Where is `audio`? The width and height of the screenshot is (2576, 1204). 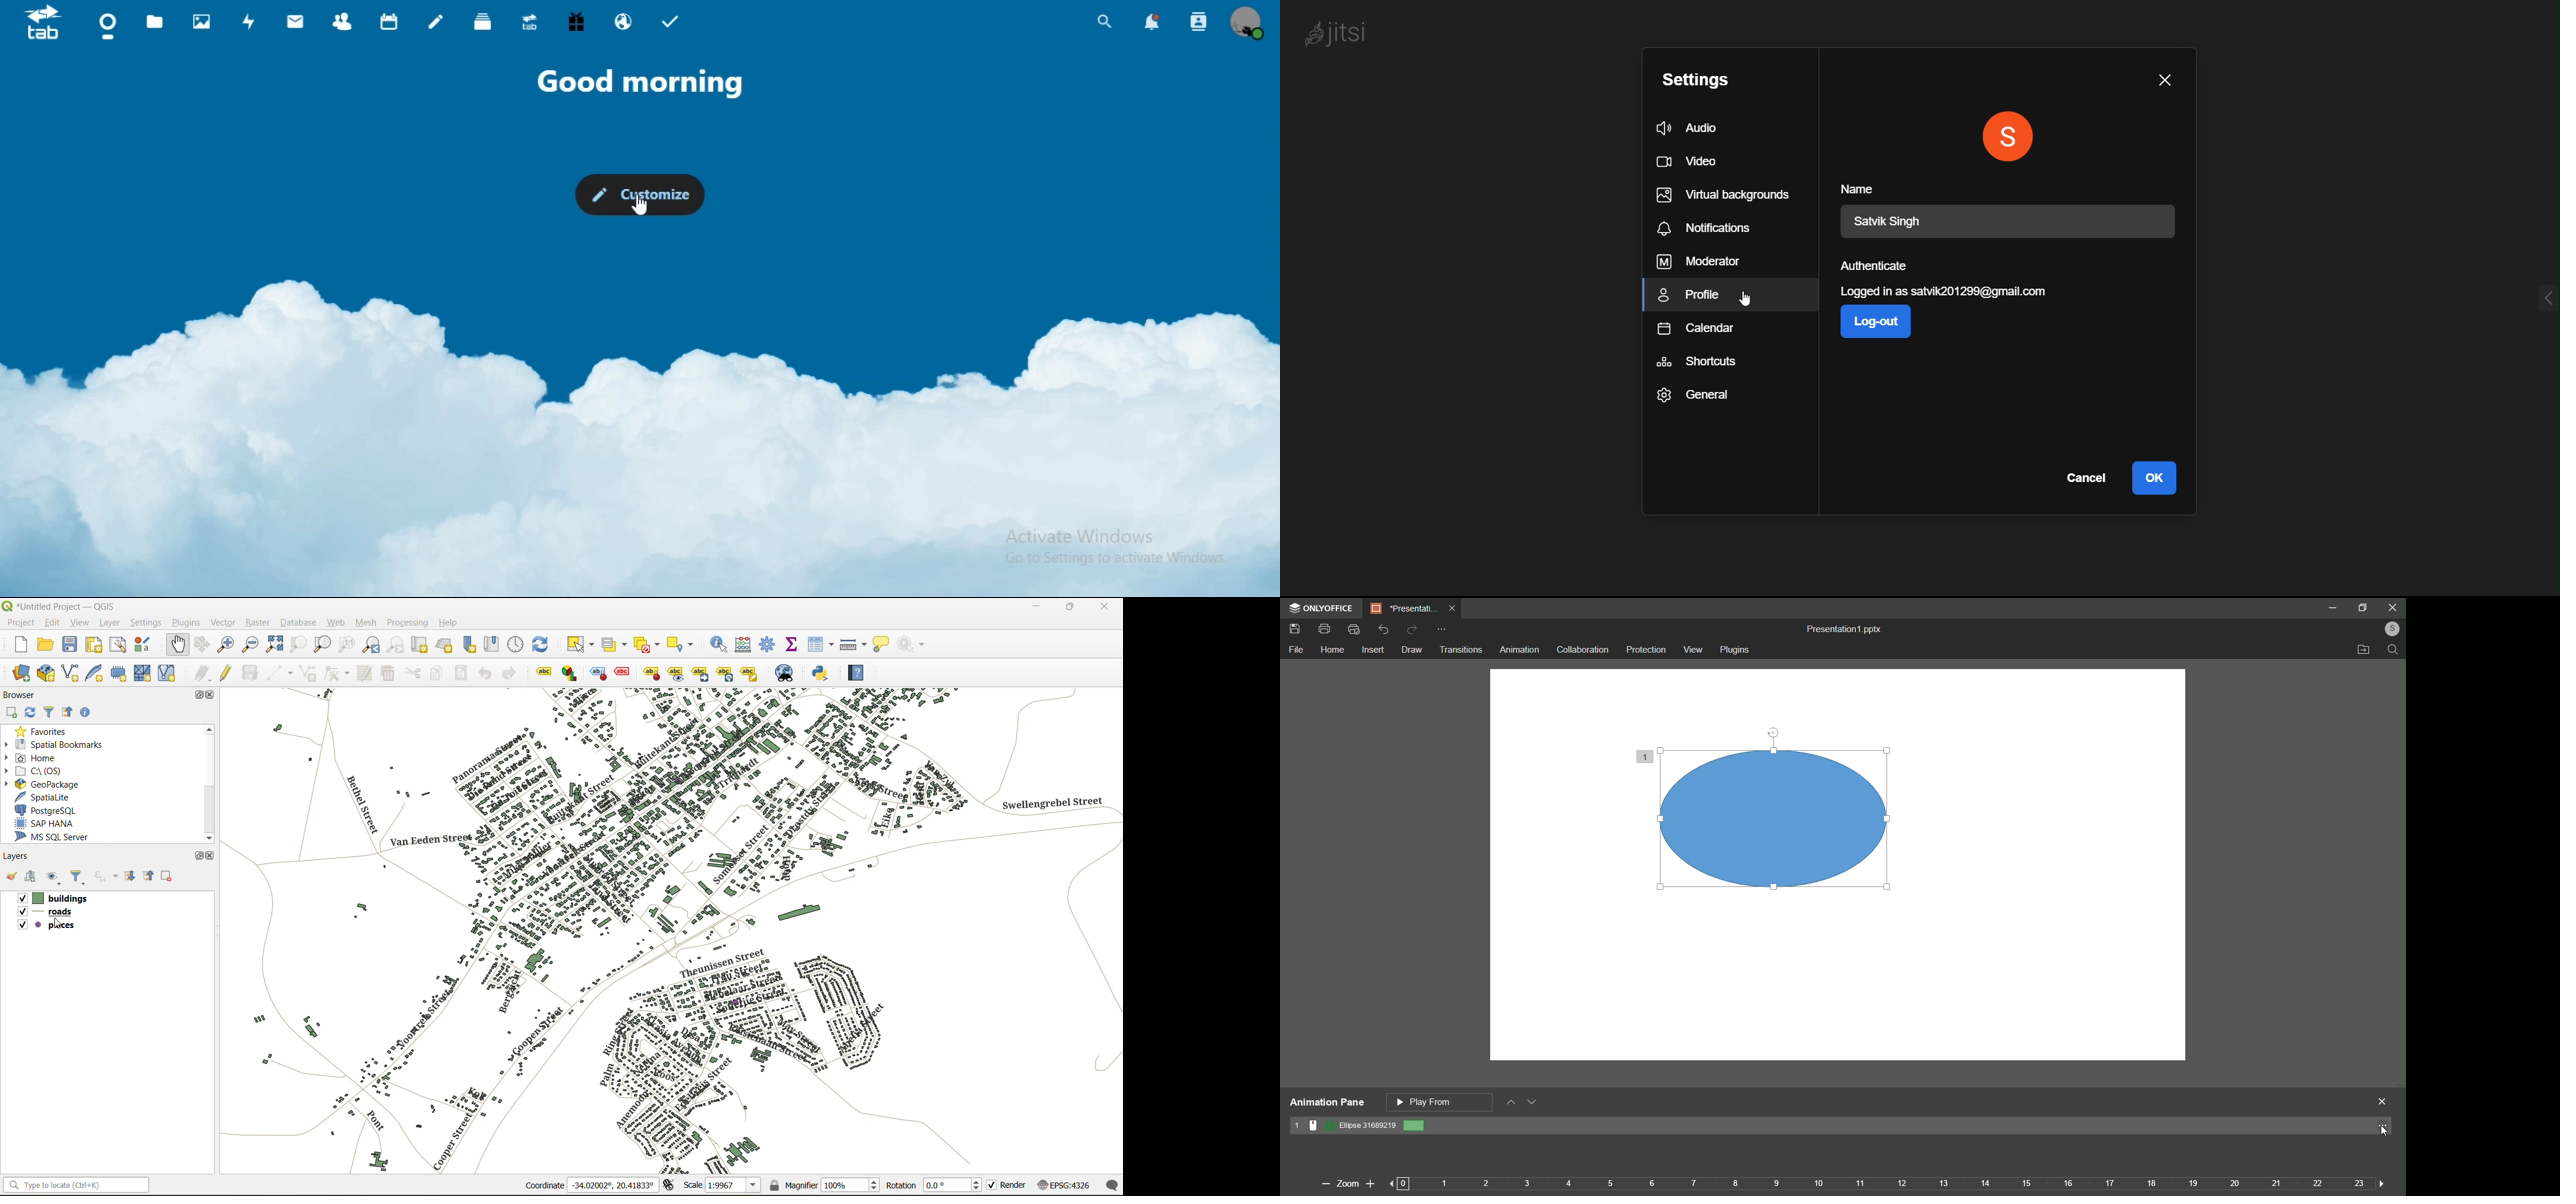
audio is located at coordinates (1704, 128).